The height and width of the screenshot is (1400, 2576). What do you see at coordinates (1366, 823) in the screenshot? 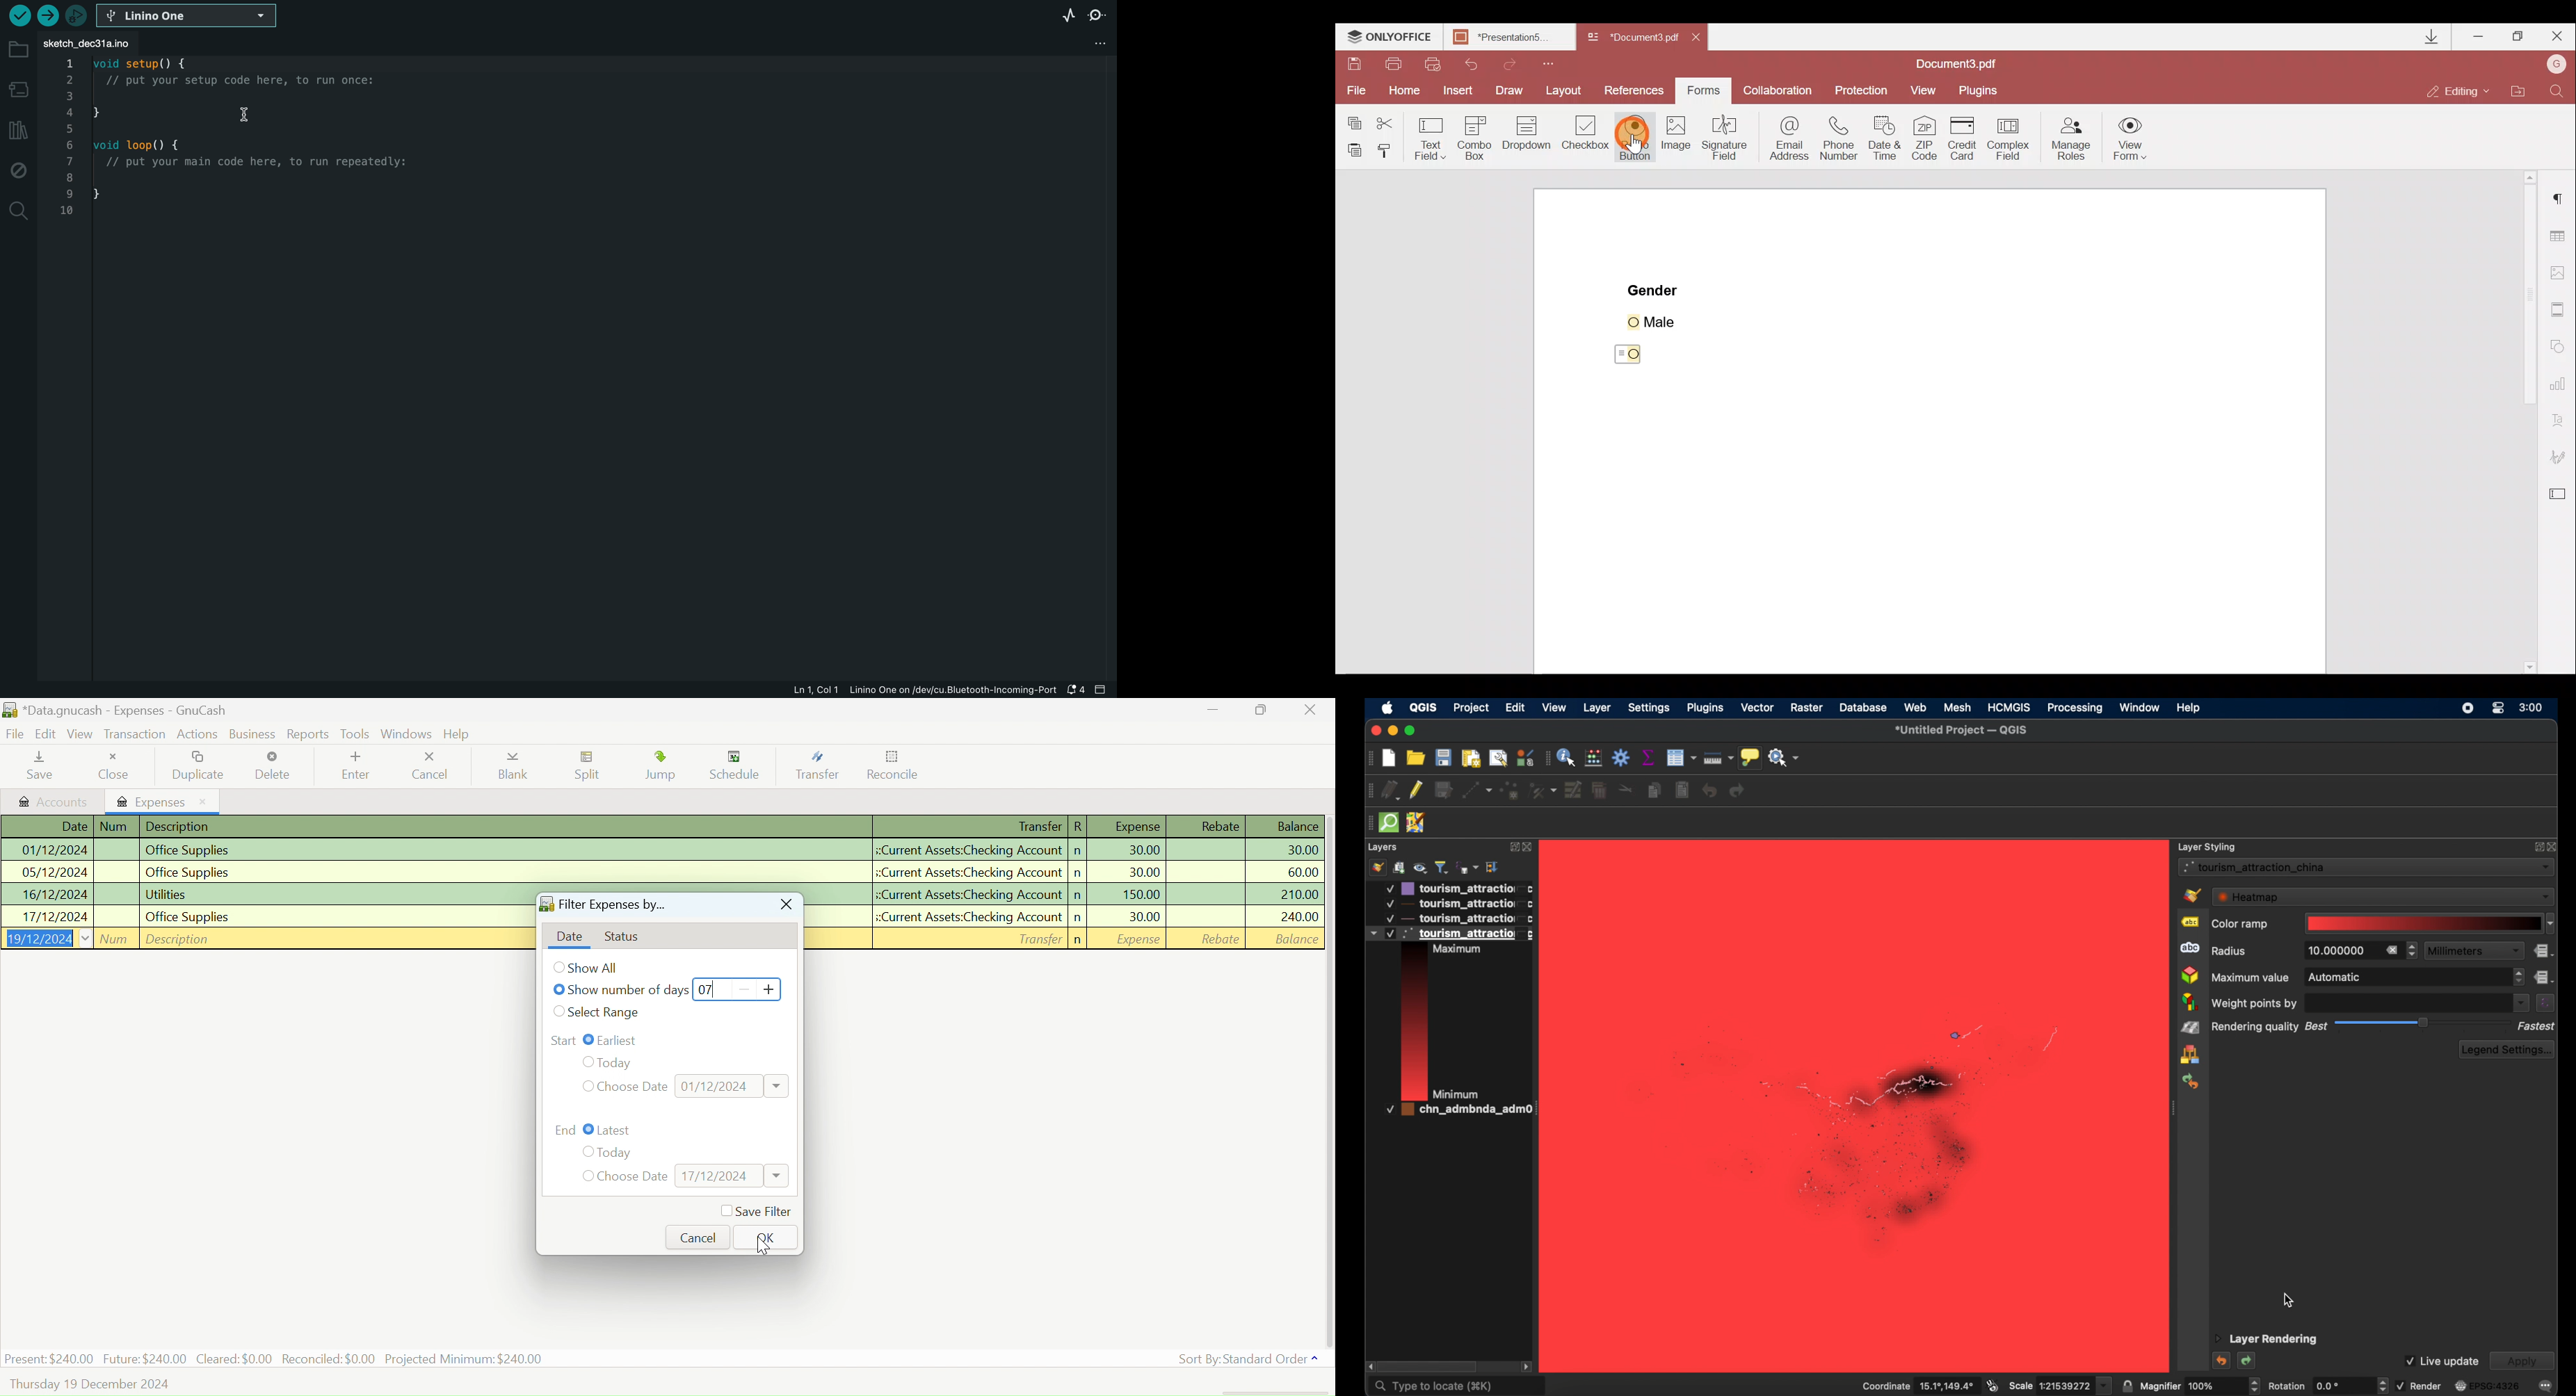
I see `drag handle` at bounding box center [1366, 823].